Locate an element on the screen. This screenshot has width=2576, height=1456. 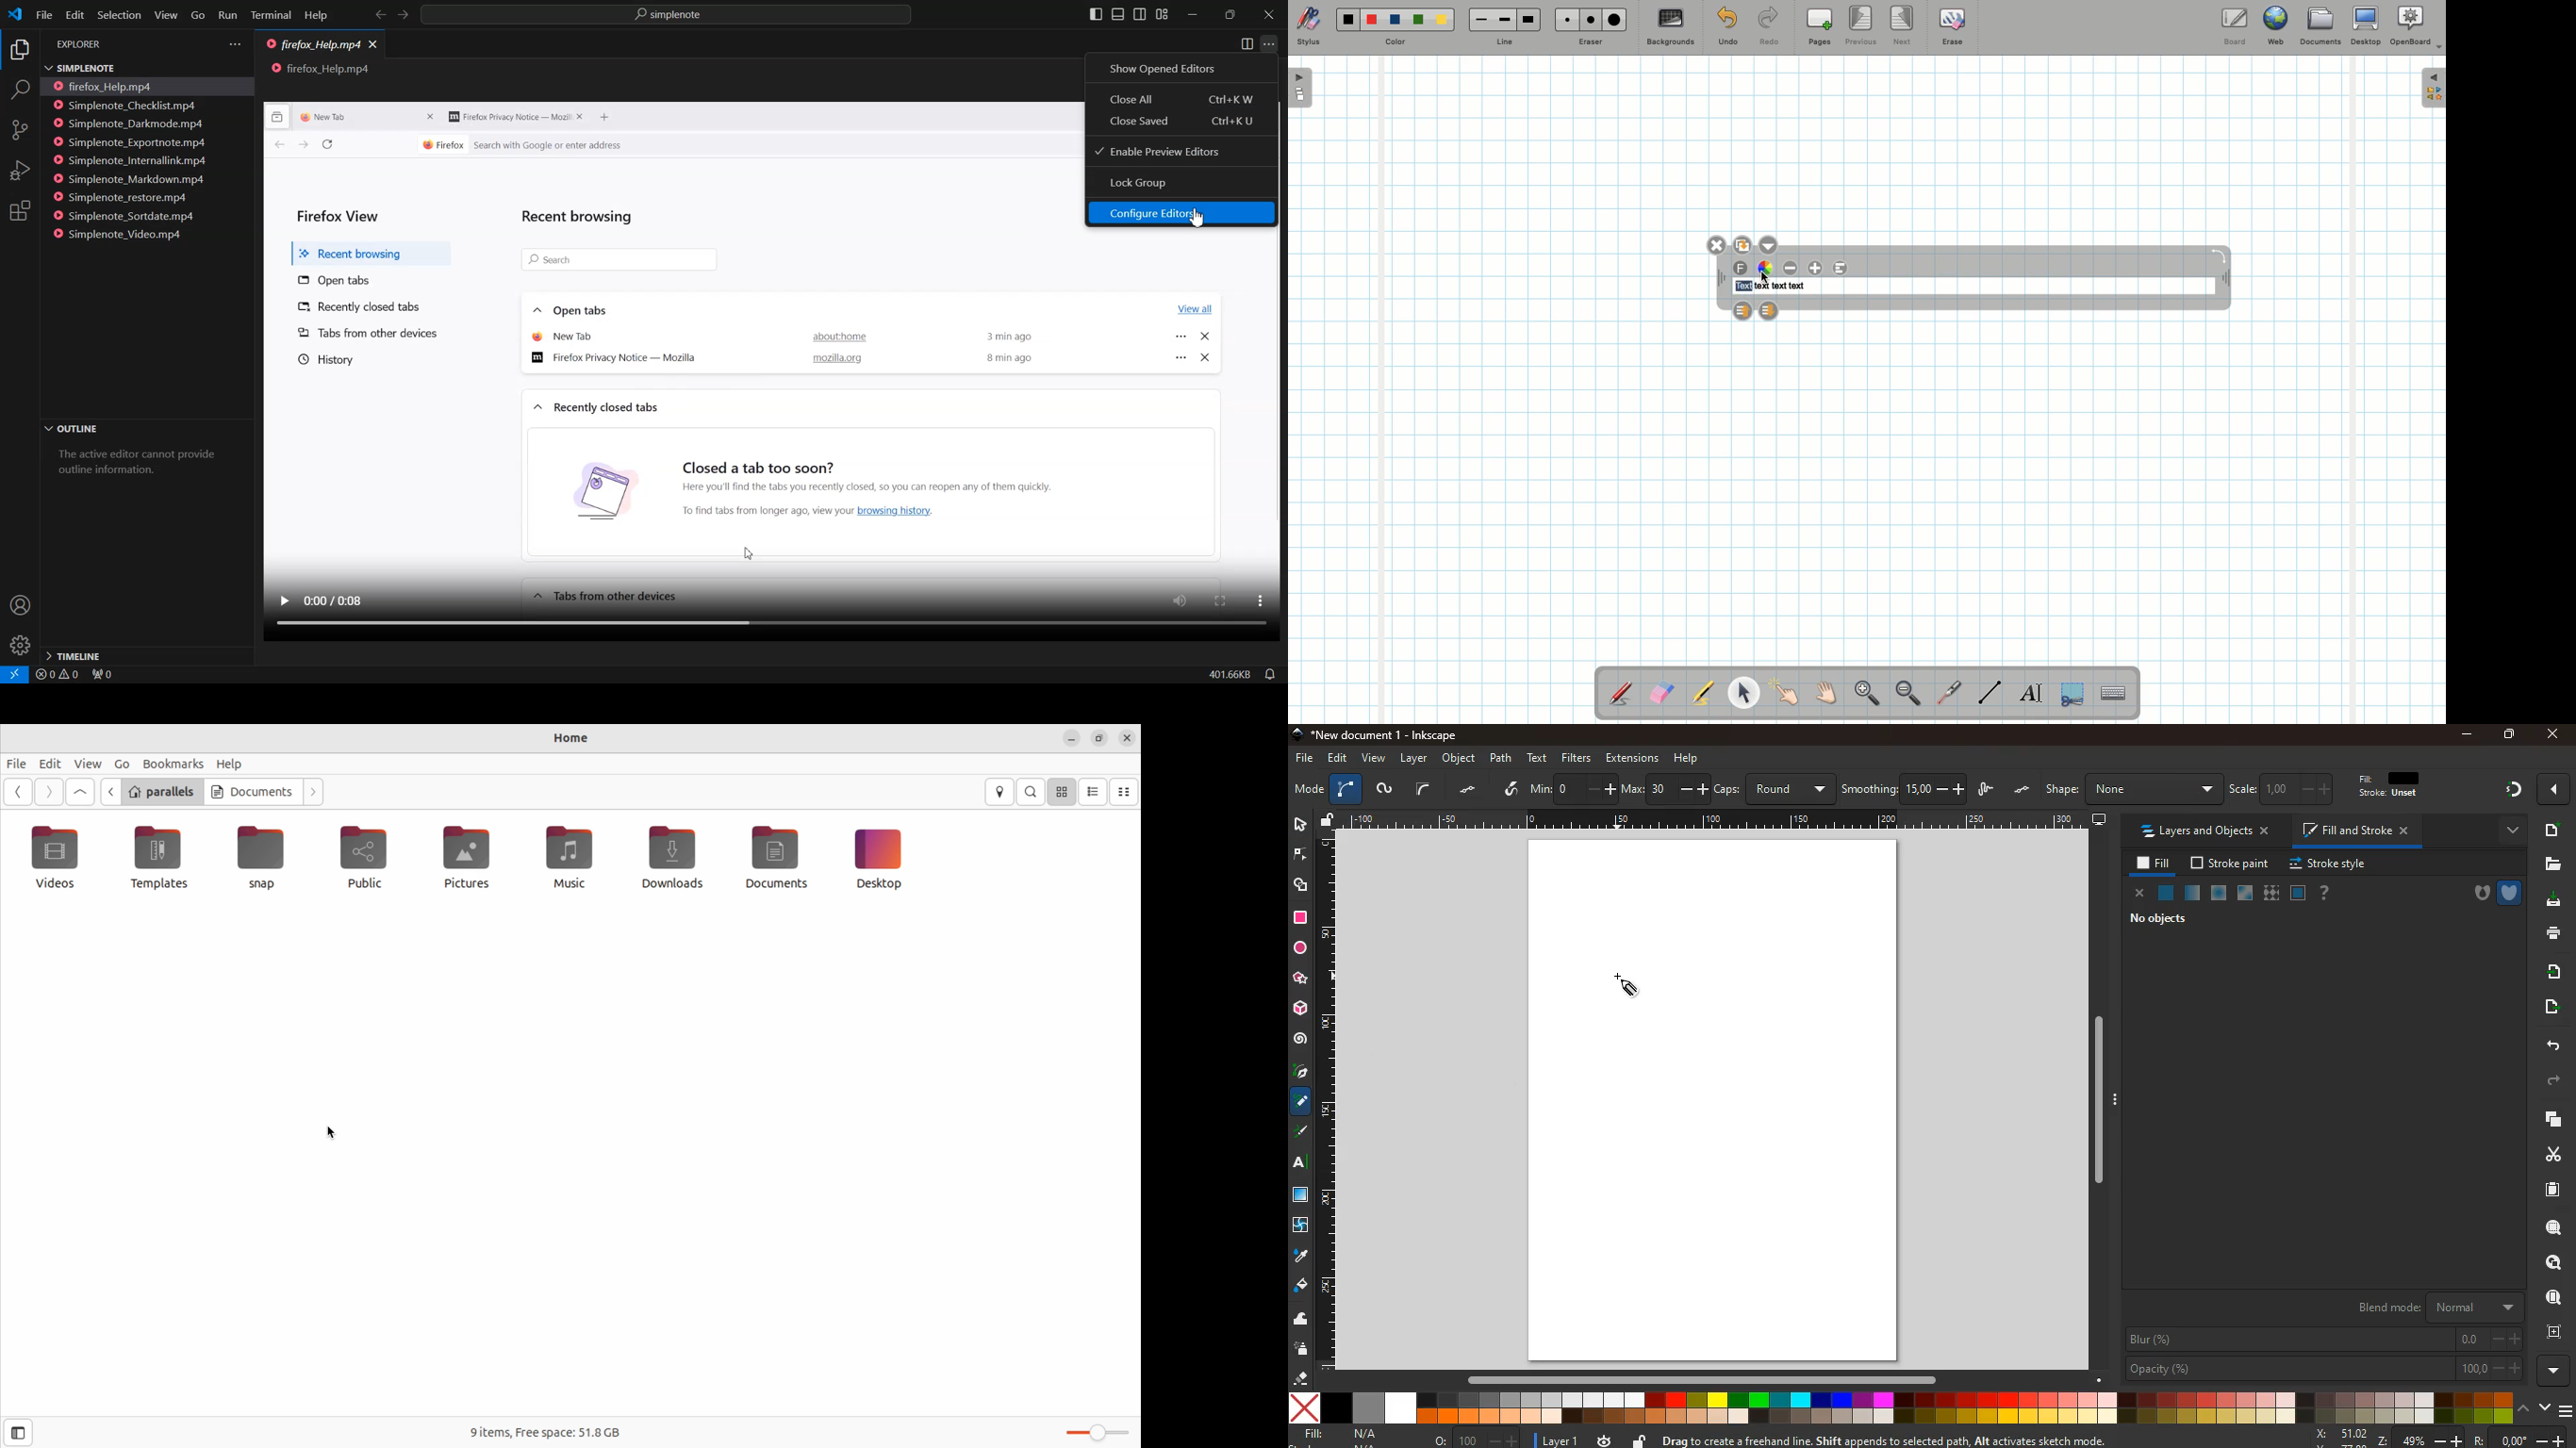
Simplenote_Checklist.mp4 is located at coordinates (129, 105).